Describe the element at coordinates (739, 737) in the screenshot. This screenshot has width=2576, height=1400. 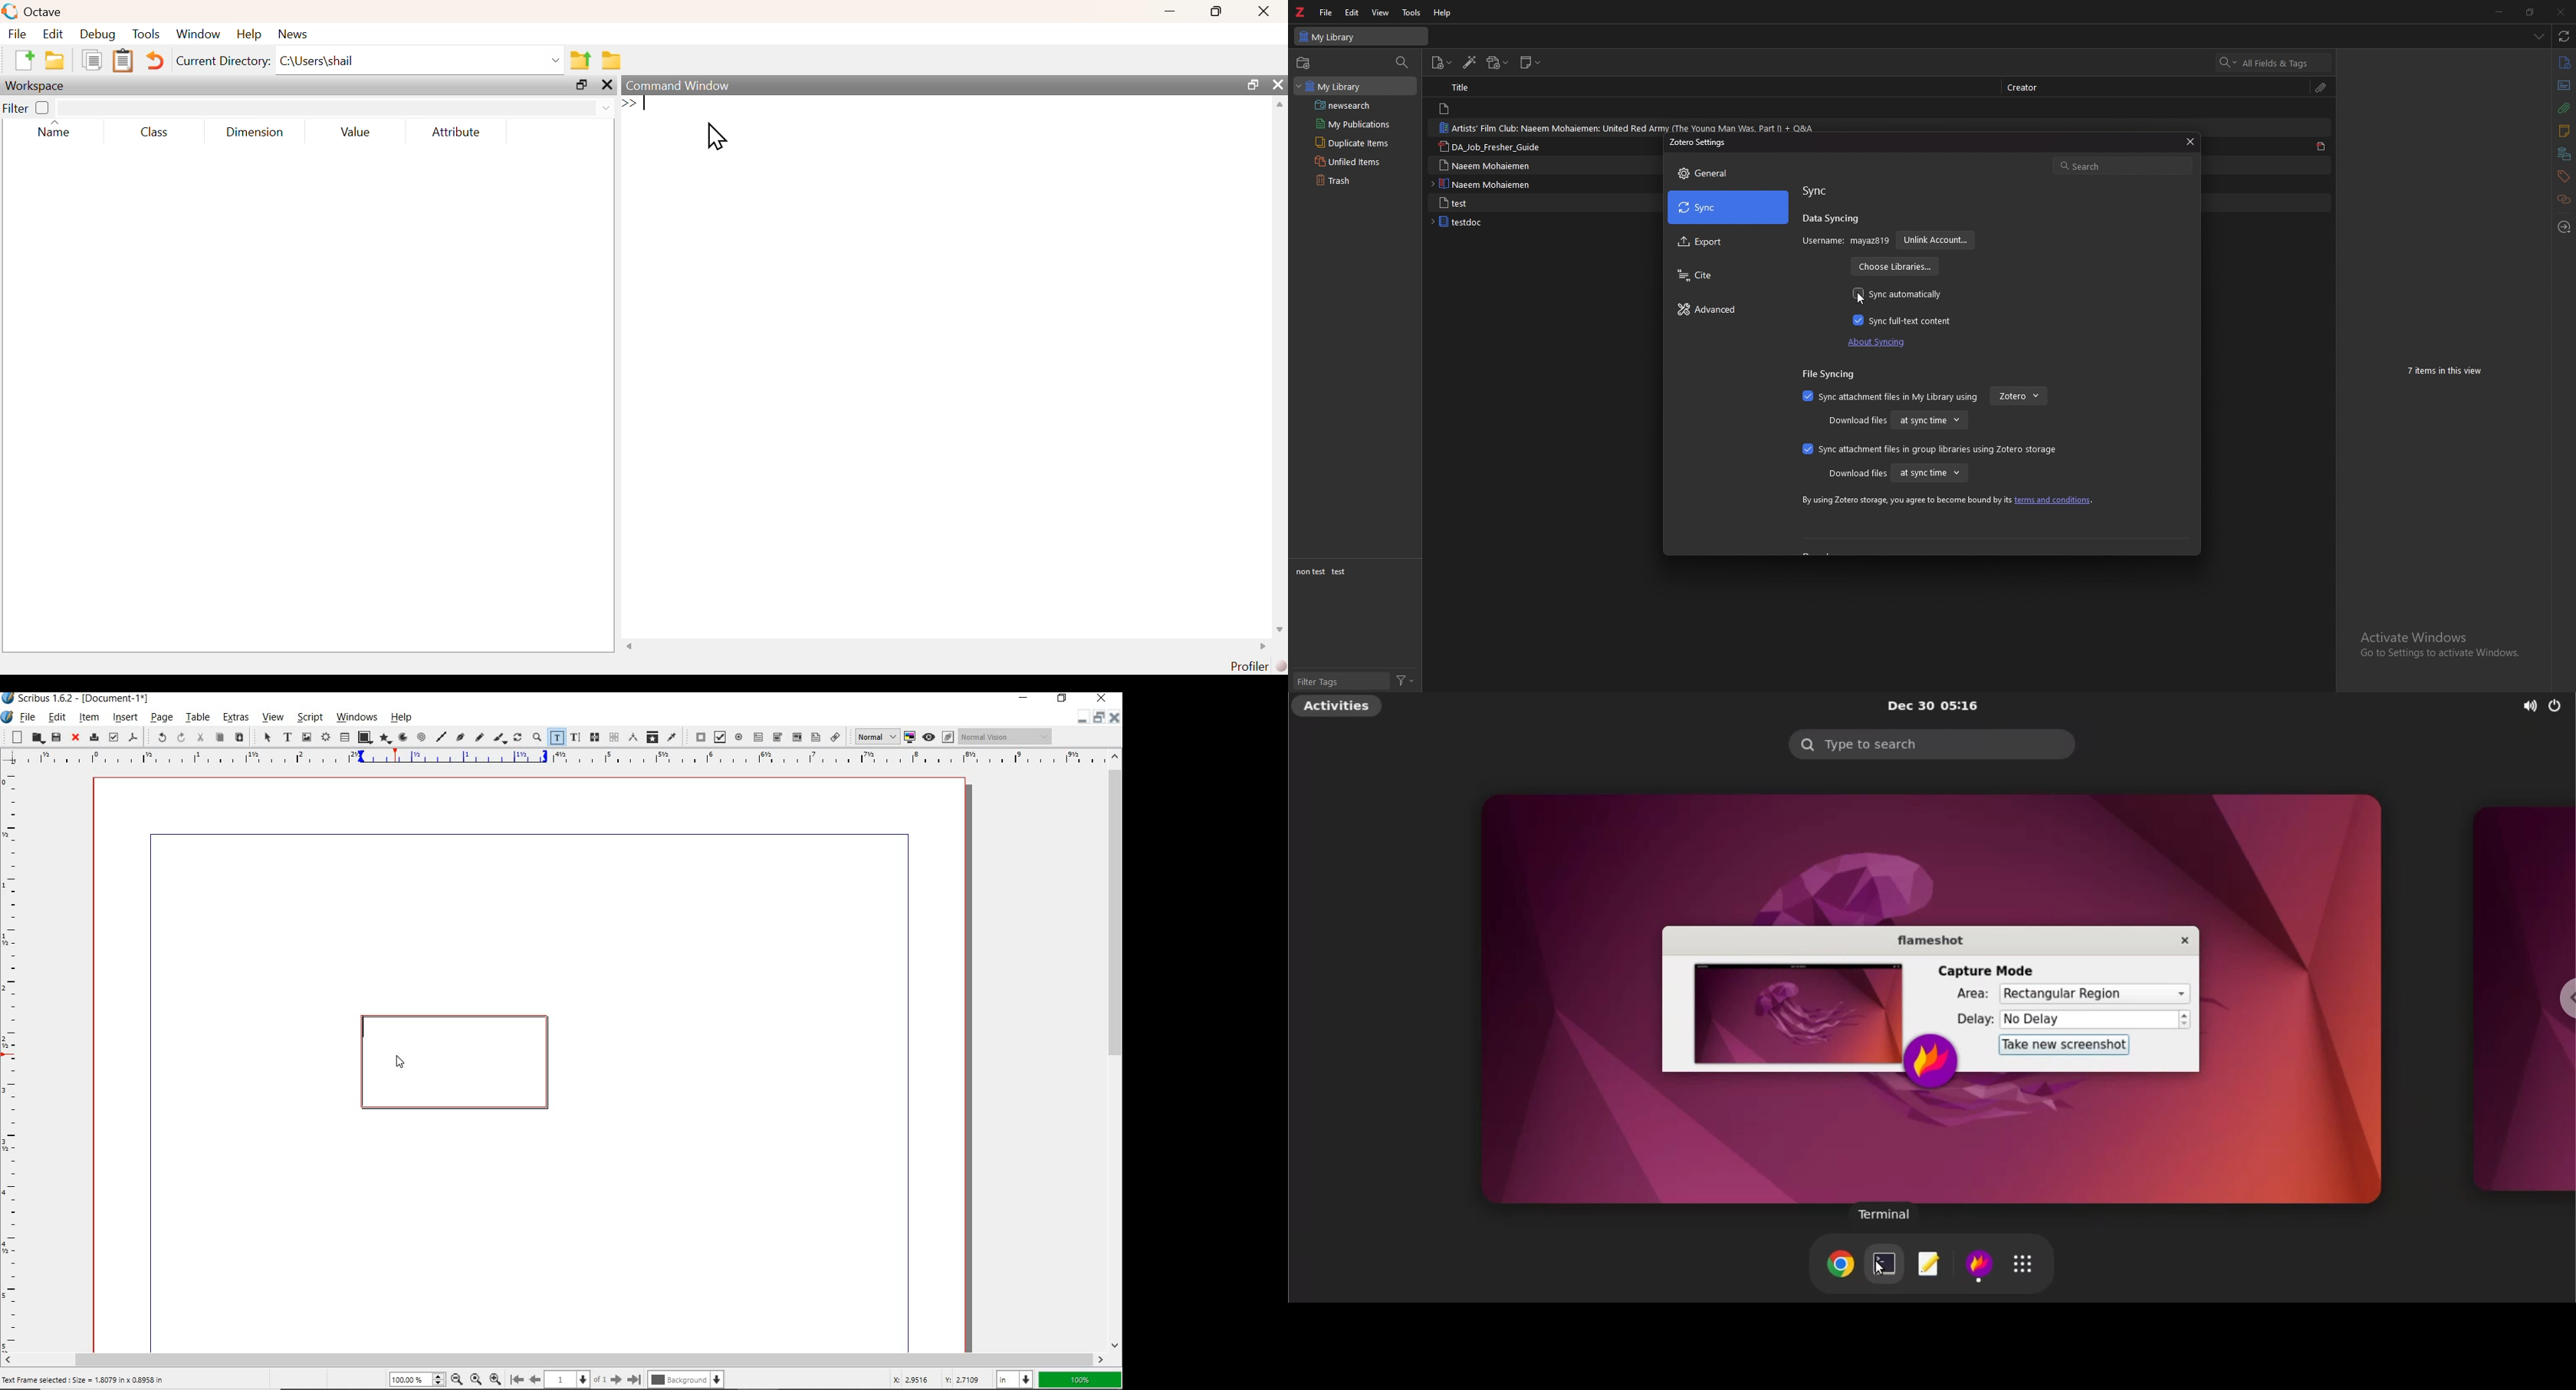
I see `pdf radio button` at that location.